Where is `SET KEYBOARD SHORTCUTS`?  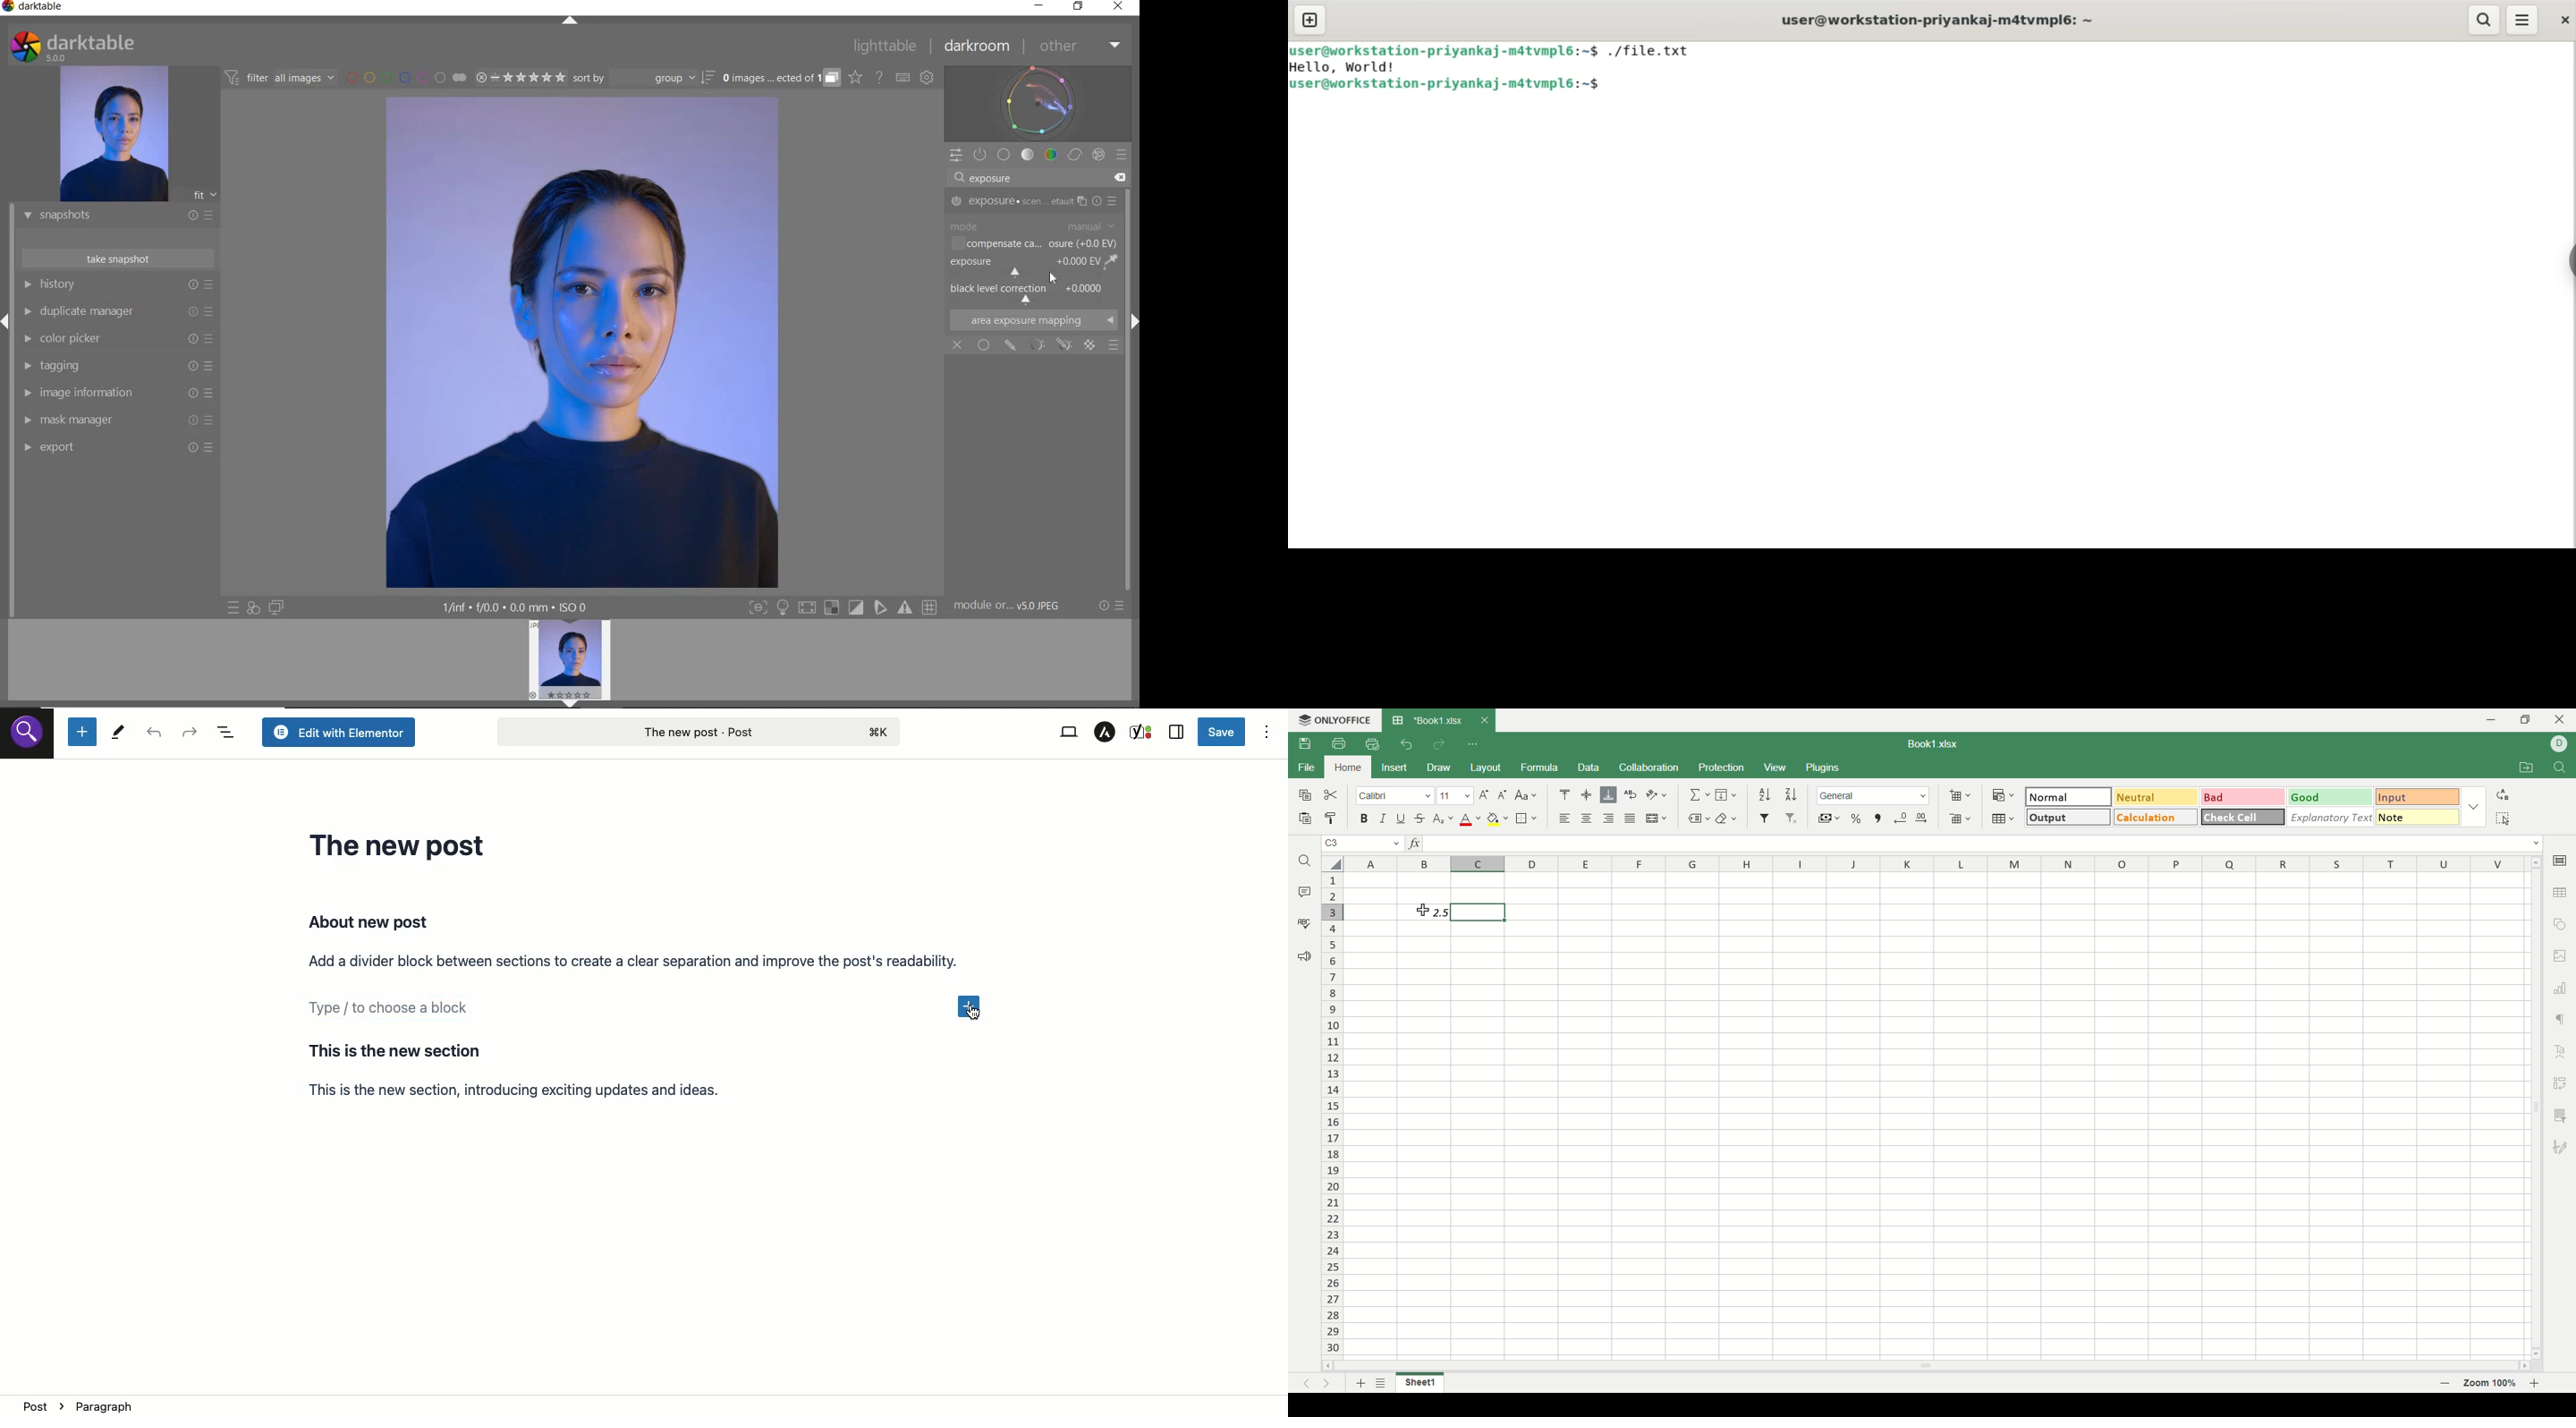
SET KEYBOARD SHORTCUTS is located at coordinates (903, 77).